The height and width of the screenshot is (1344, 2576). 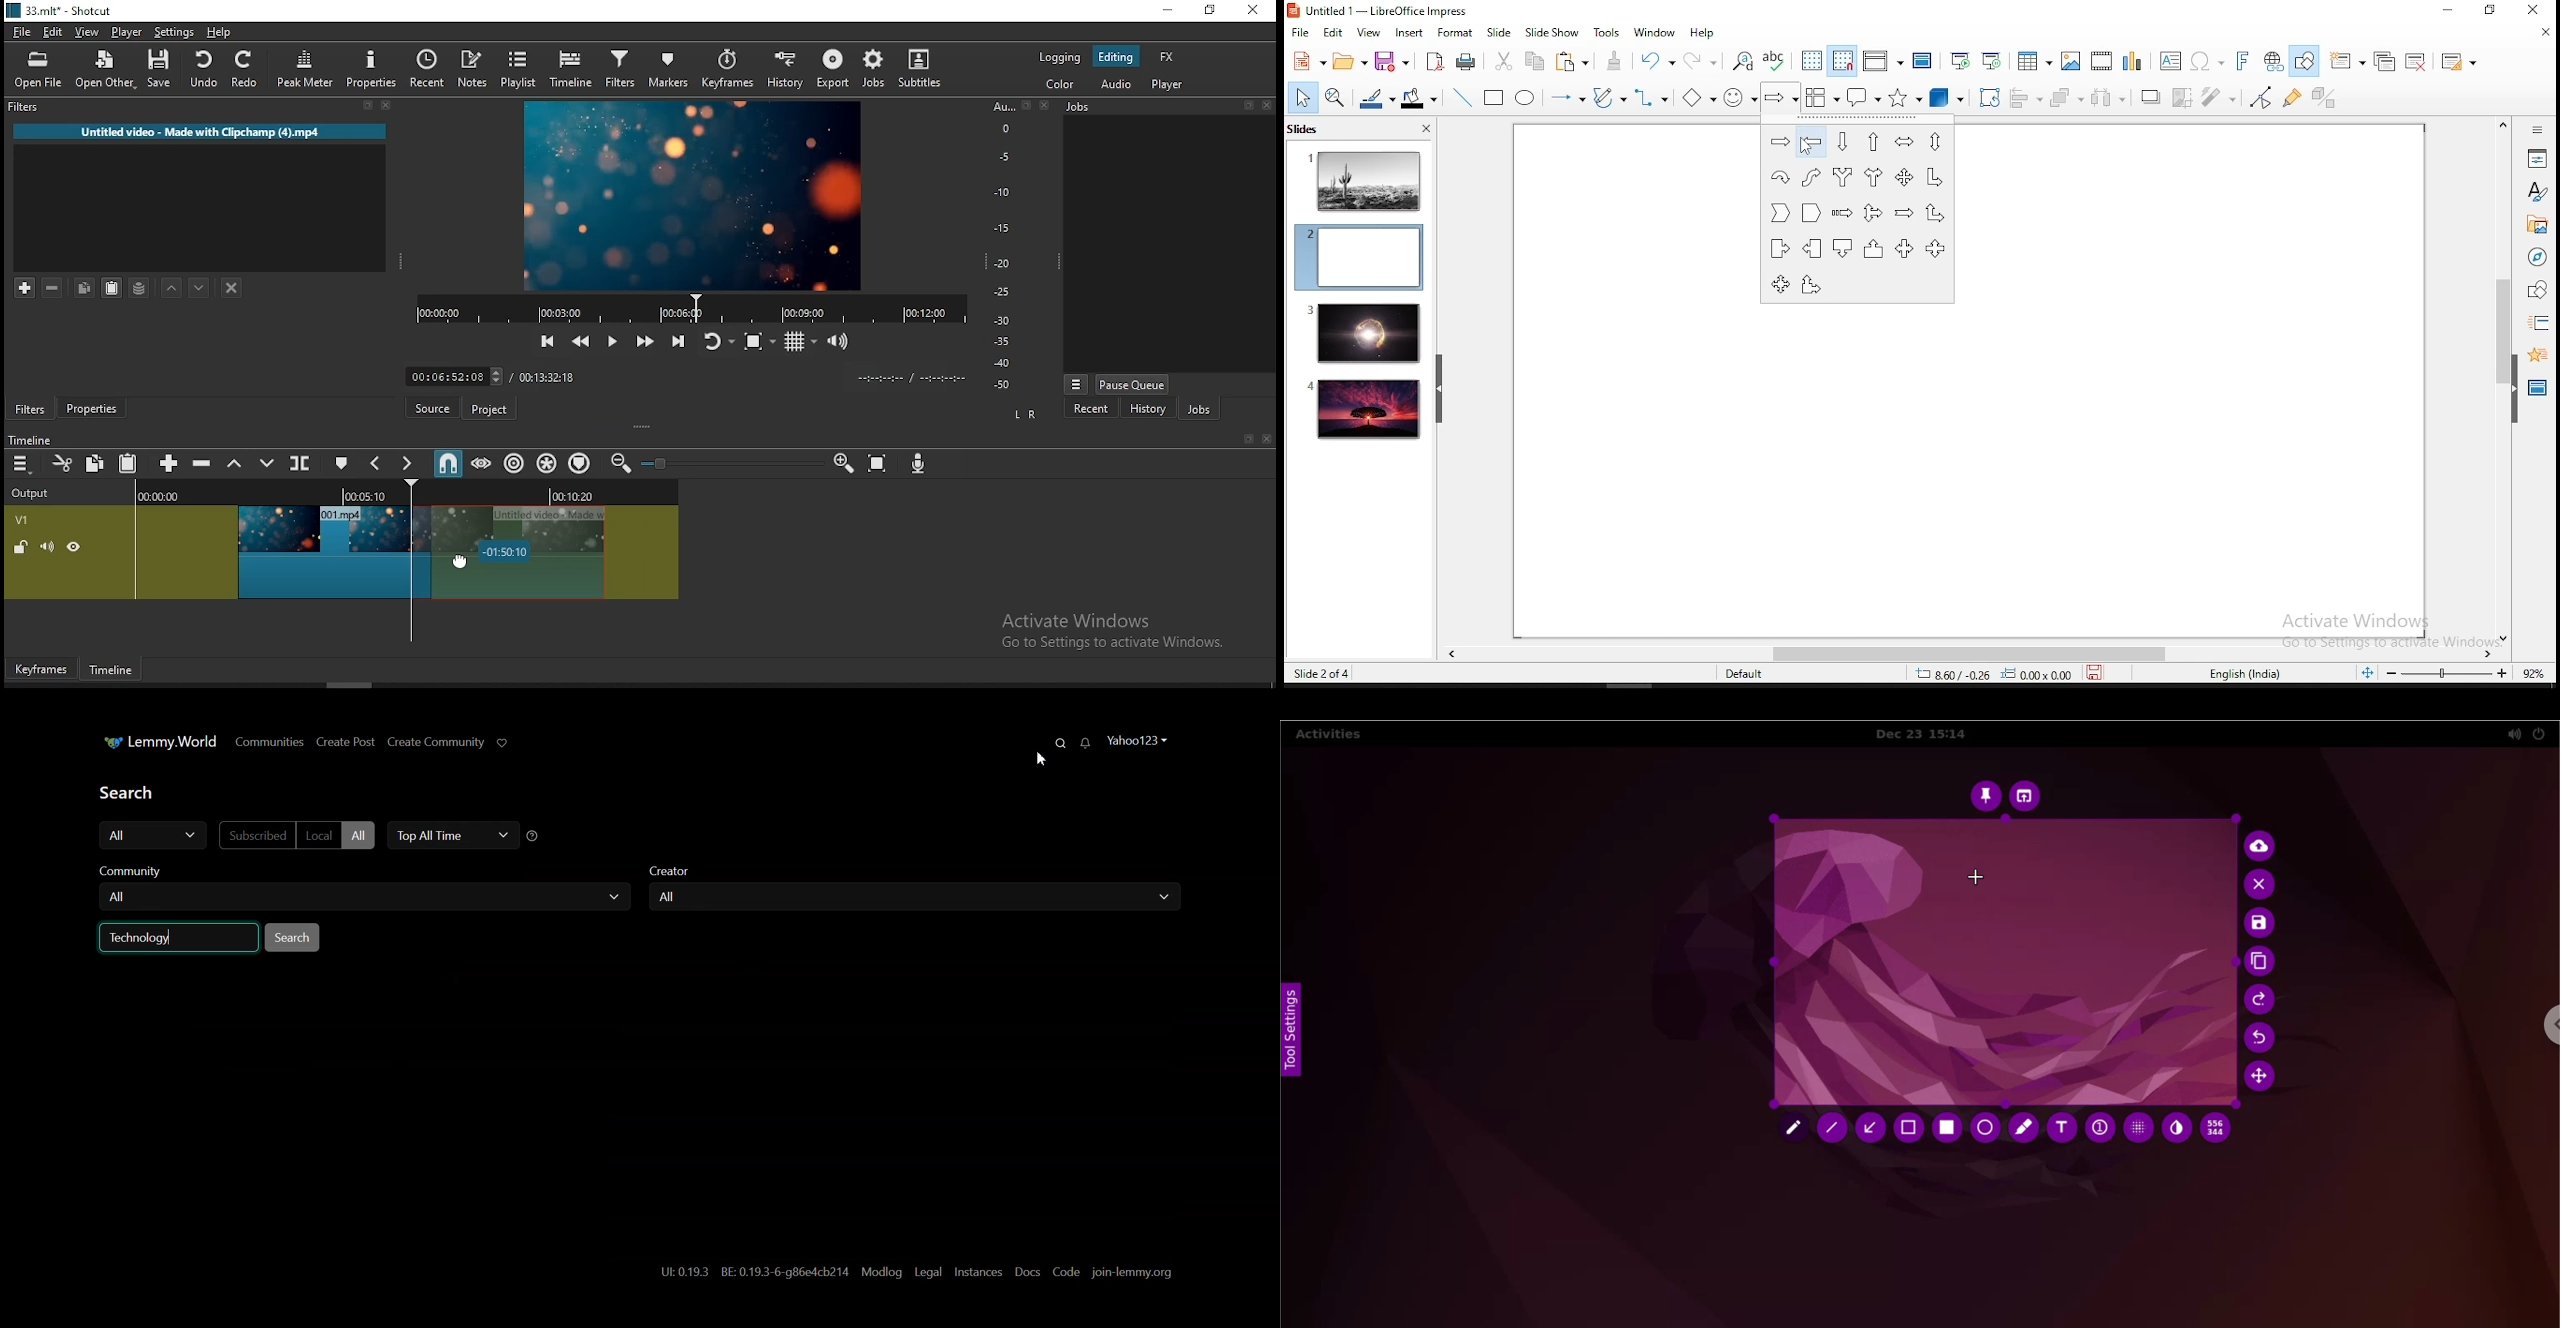 I want to click on block arrows, so click(x=1782, y=97).